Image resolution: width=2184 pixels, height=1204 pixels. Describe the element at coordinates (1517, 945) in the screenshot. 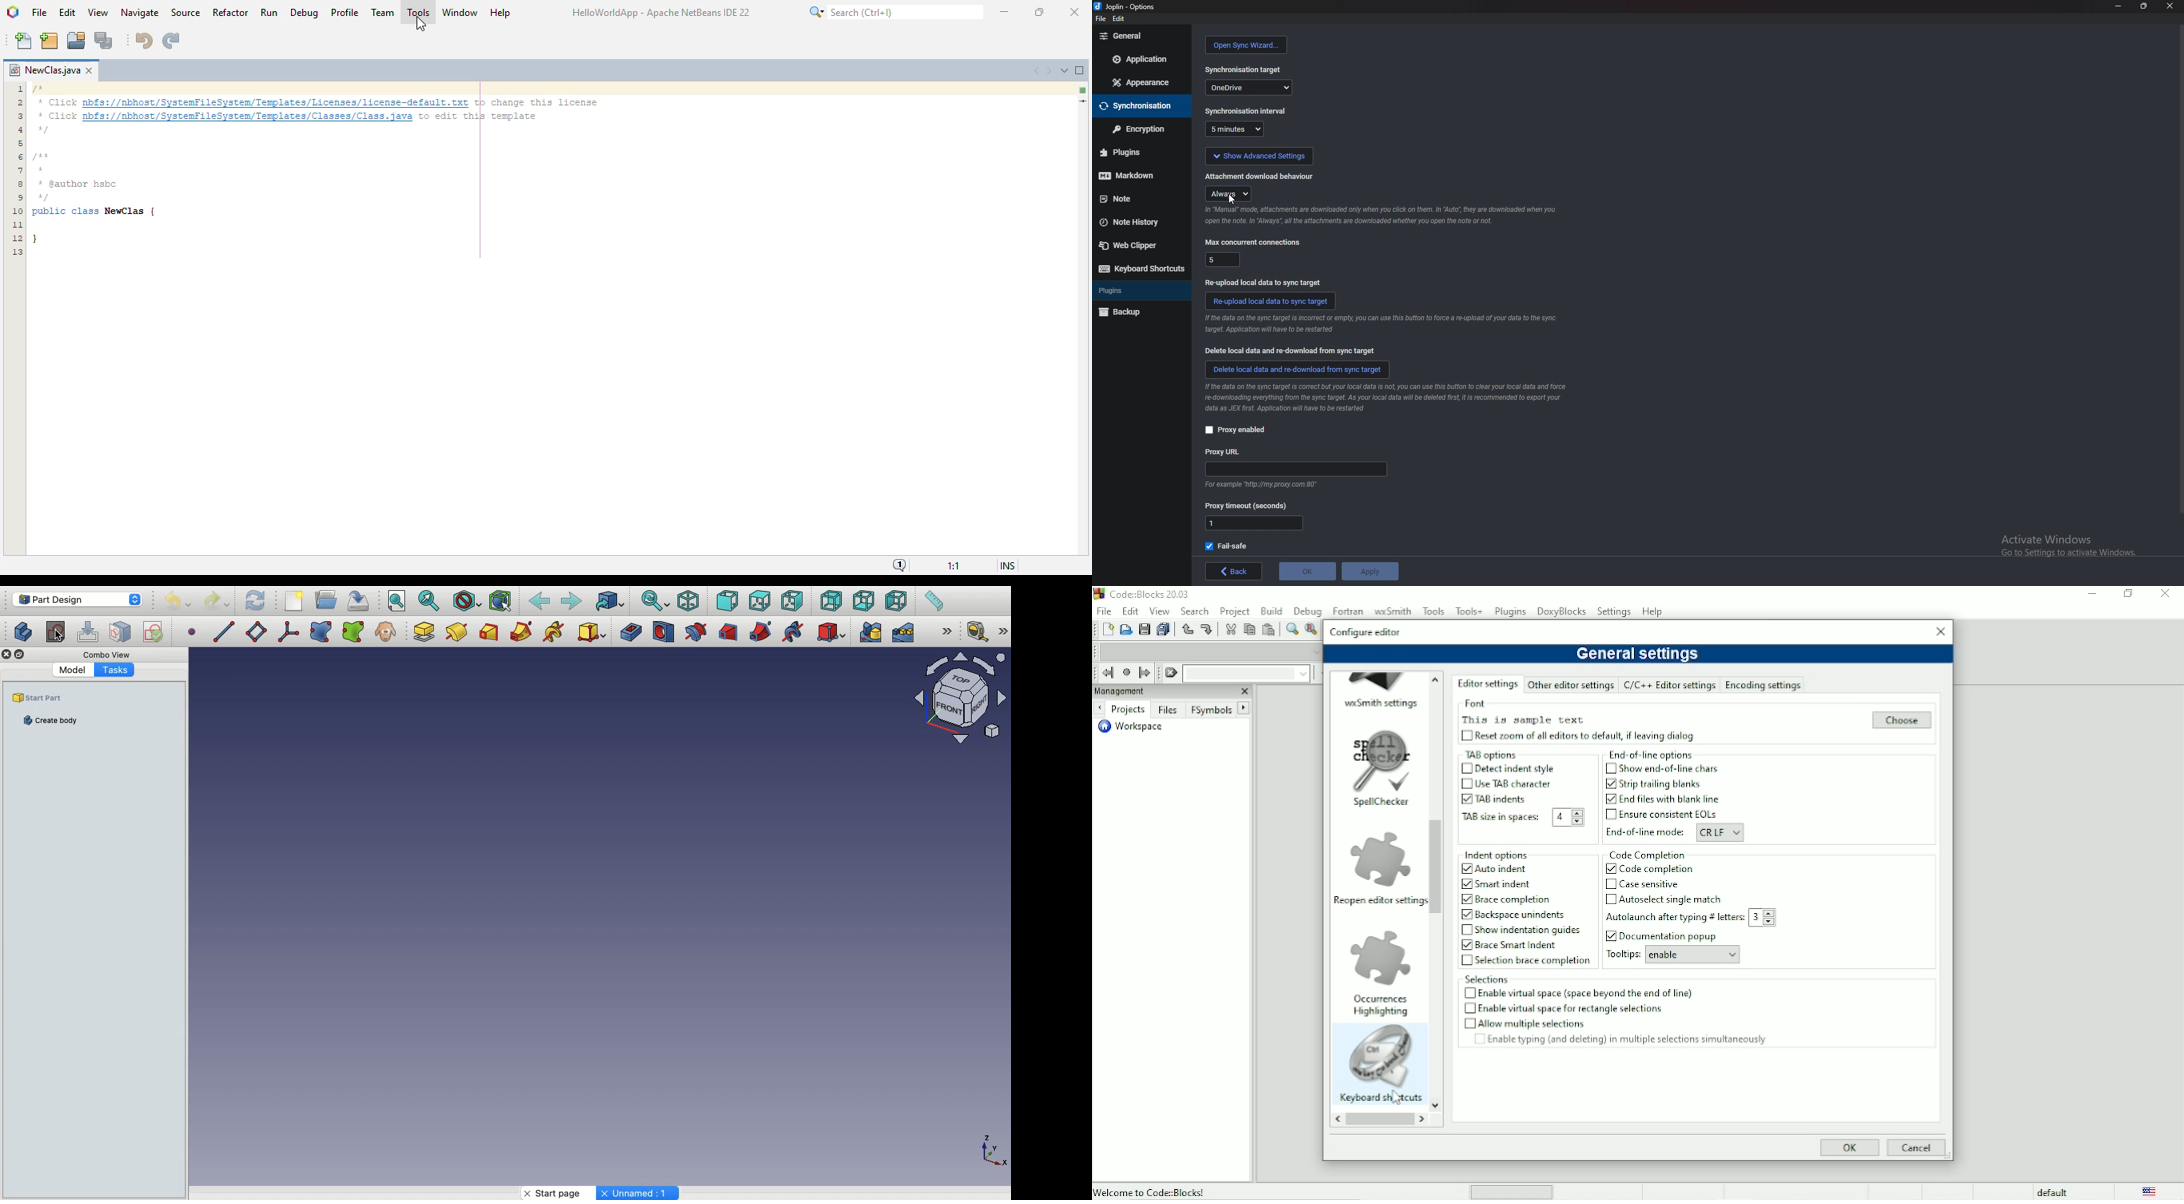

I see `Brace Smart indent` at that location.